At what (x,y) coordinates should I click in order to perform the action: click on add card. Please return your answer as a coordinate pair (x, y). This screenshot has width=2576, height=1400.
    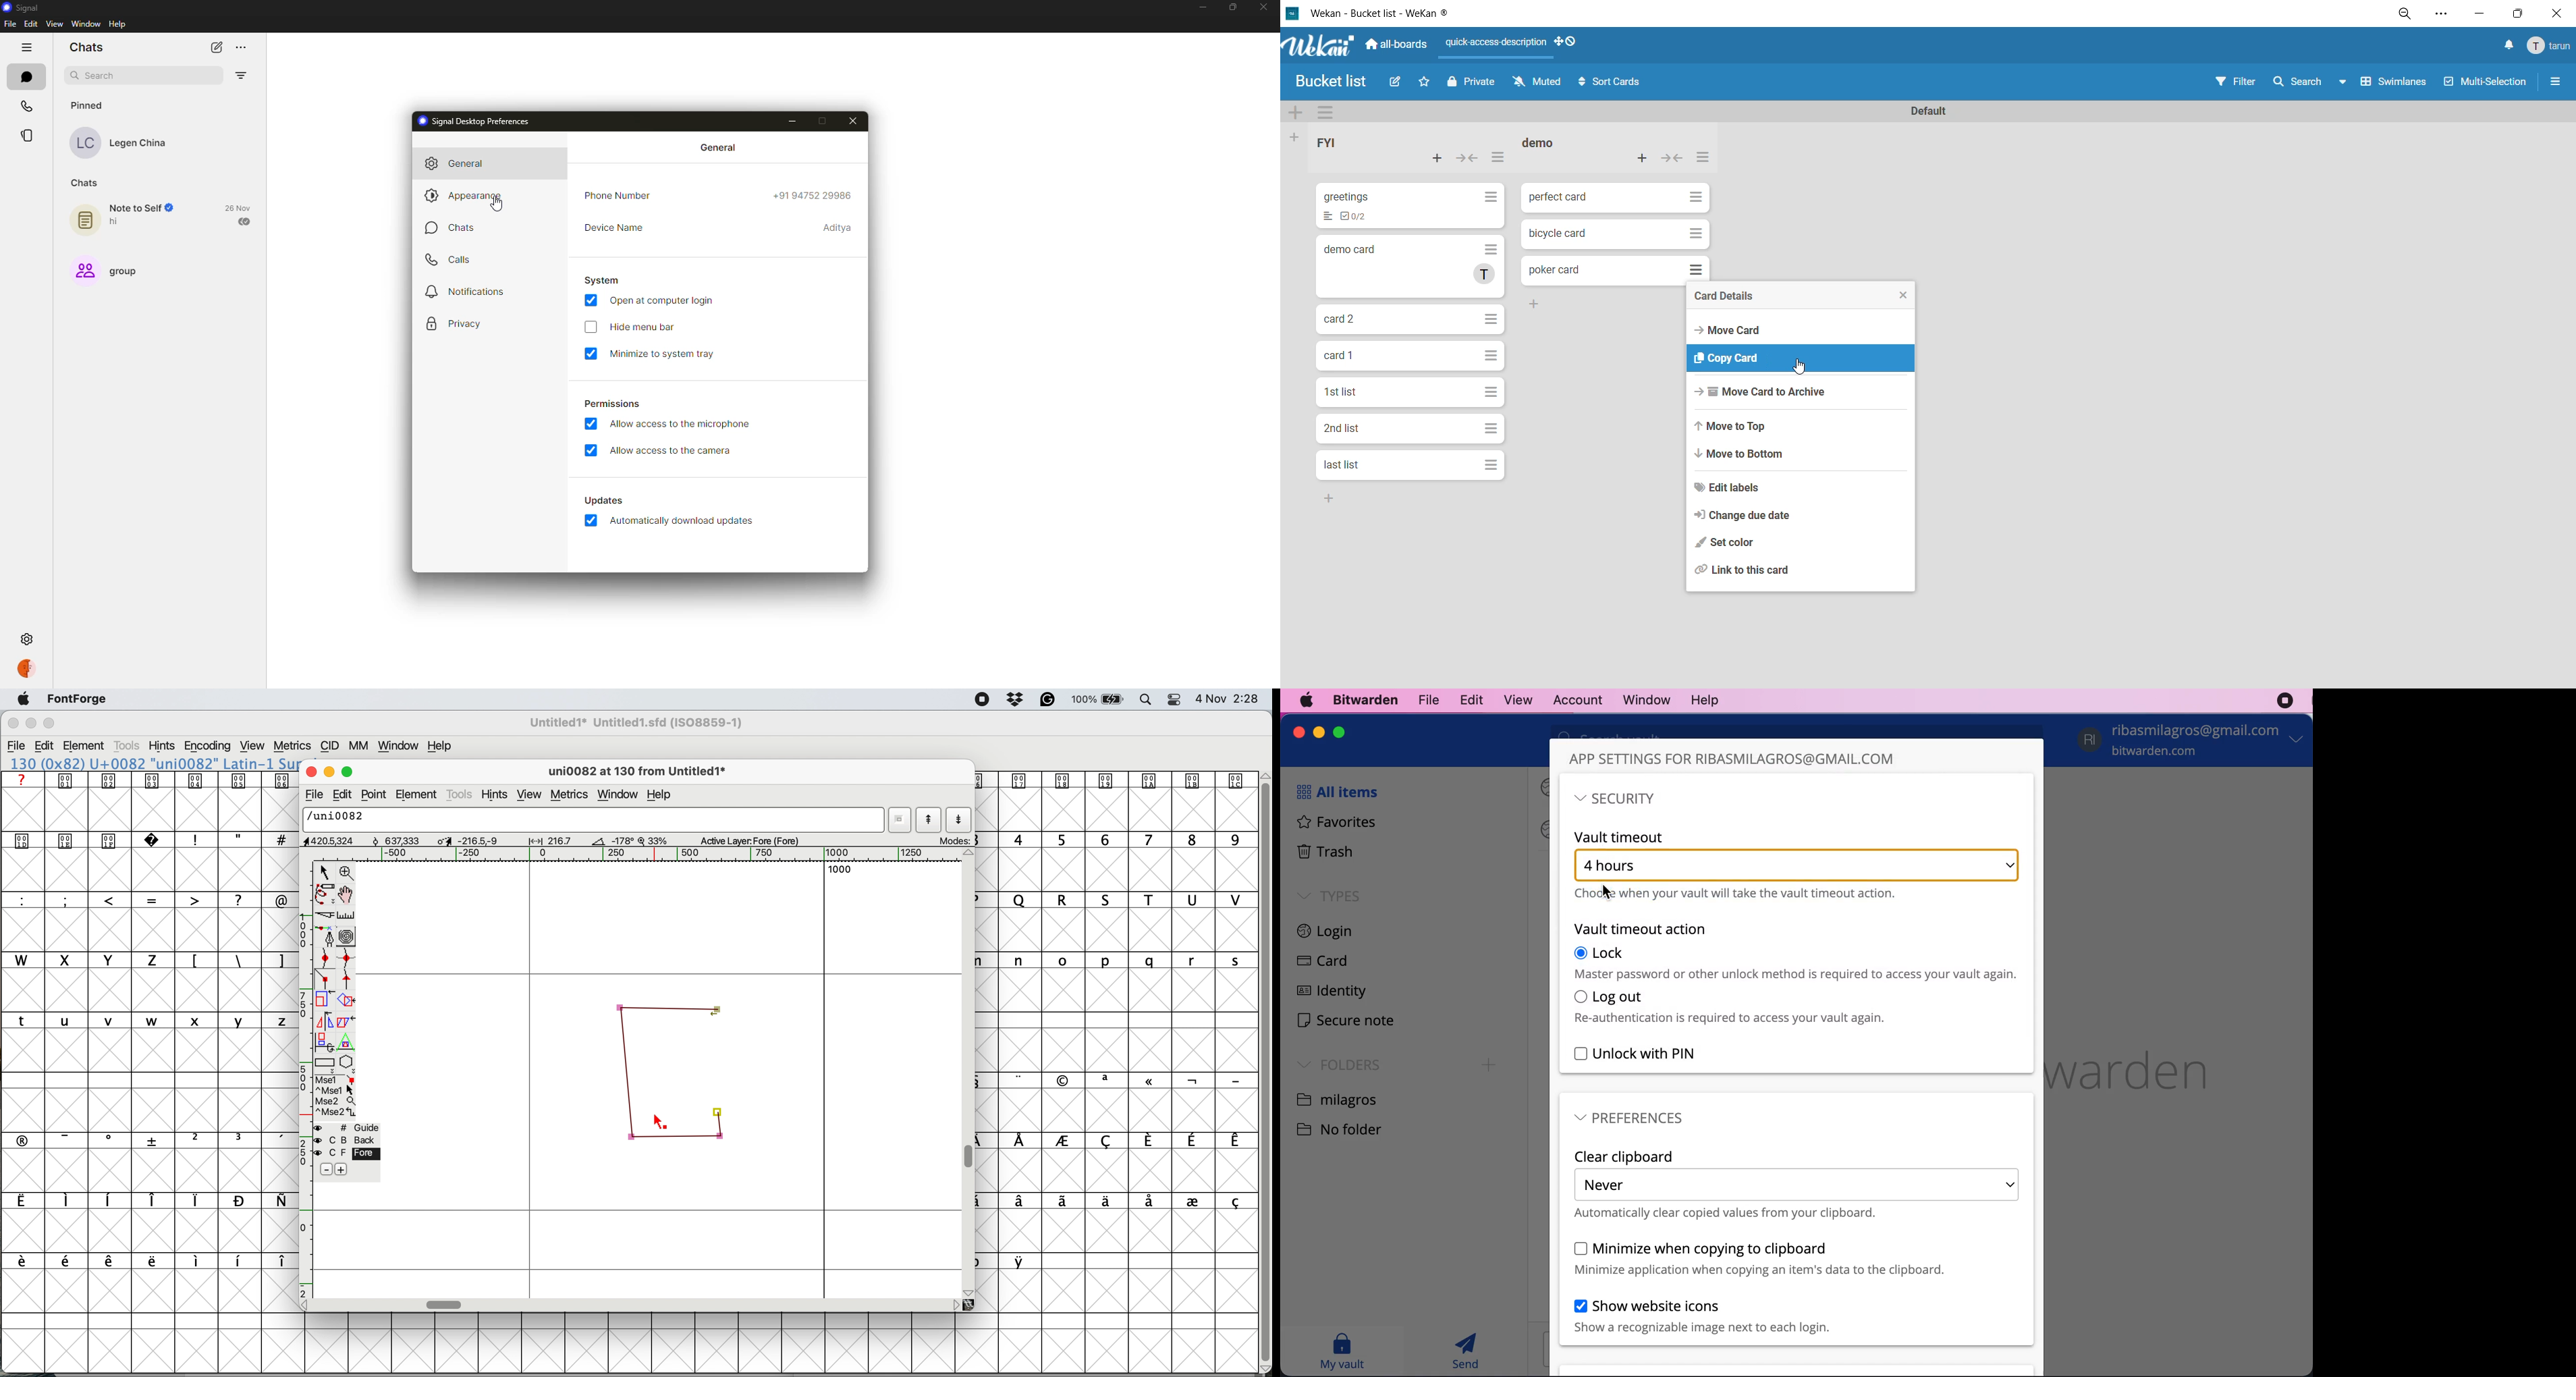
    Looking at the image, I should click on (1437, 161).